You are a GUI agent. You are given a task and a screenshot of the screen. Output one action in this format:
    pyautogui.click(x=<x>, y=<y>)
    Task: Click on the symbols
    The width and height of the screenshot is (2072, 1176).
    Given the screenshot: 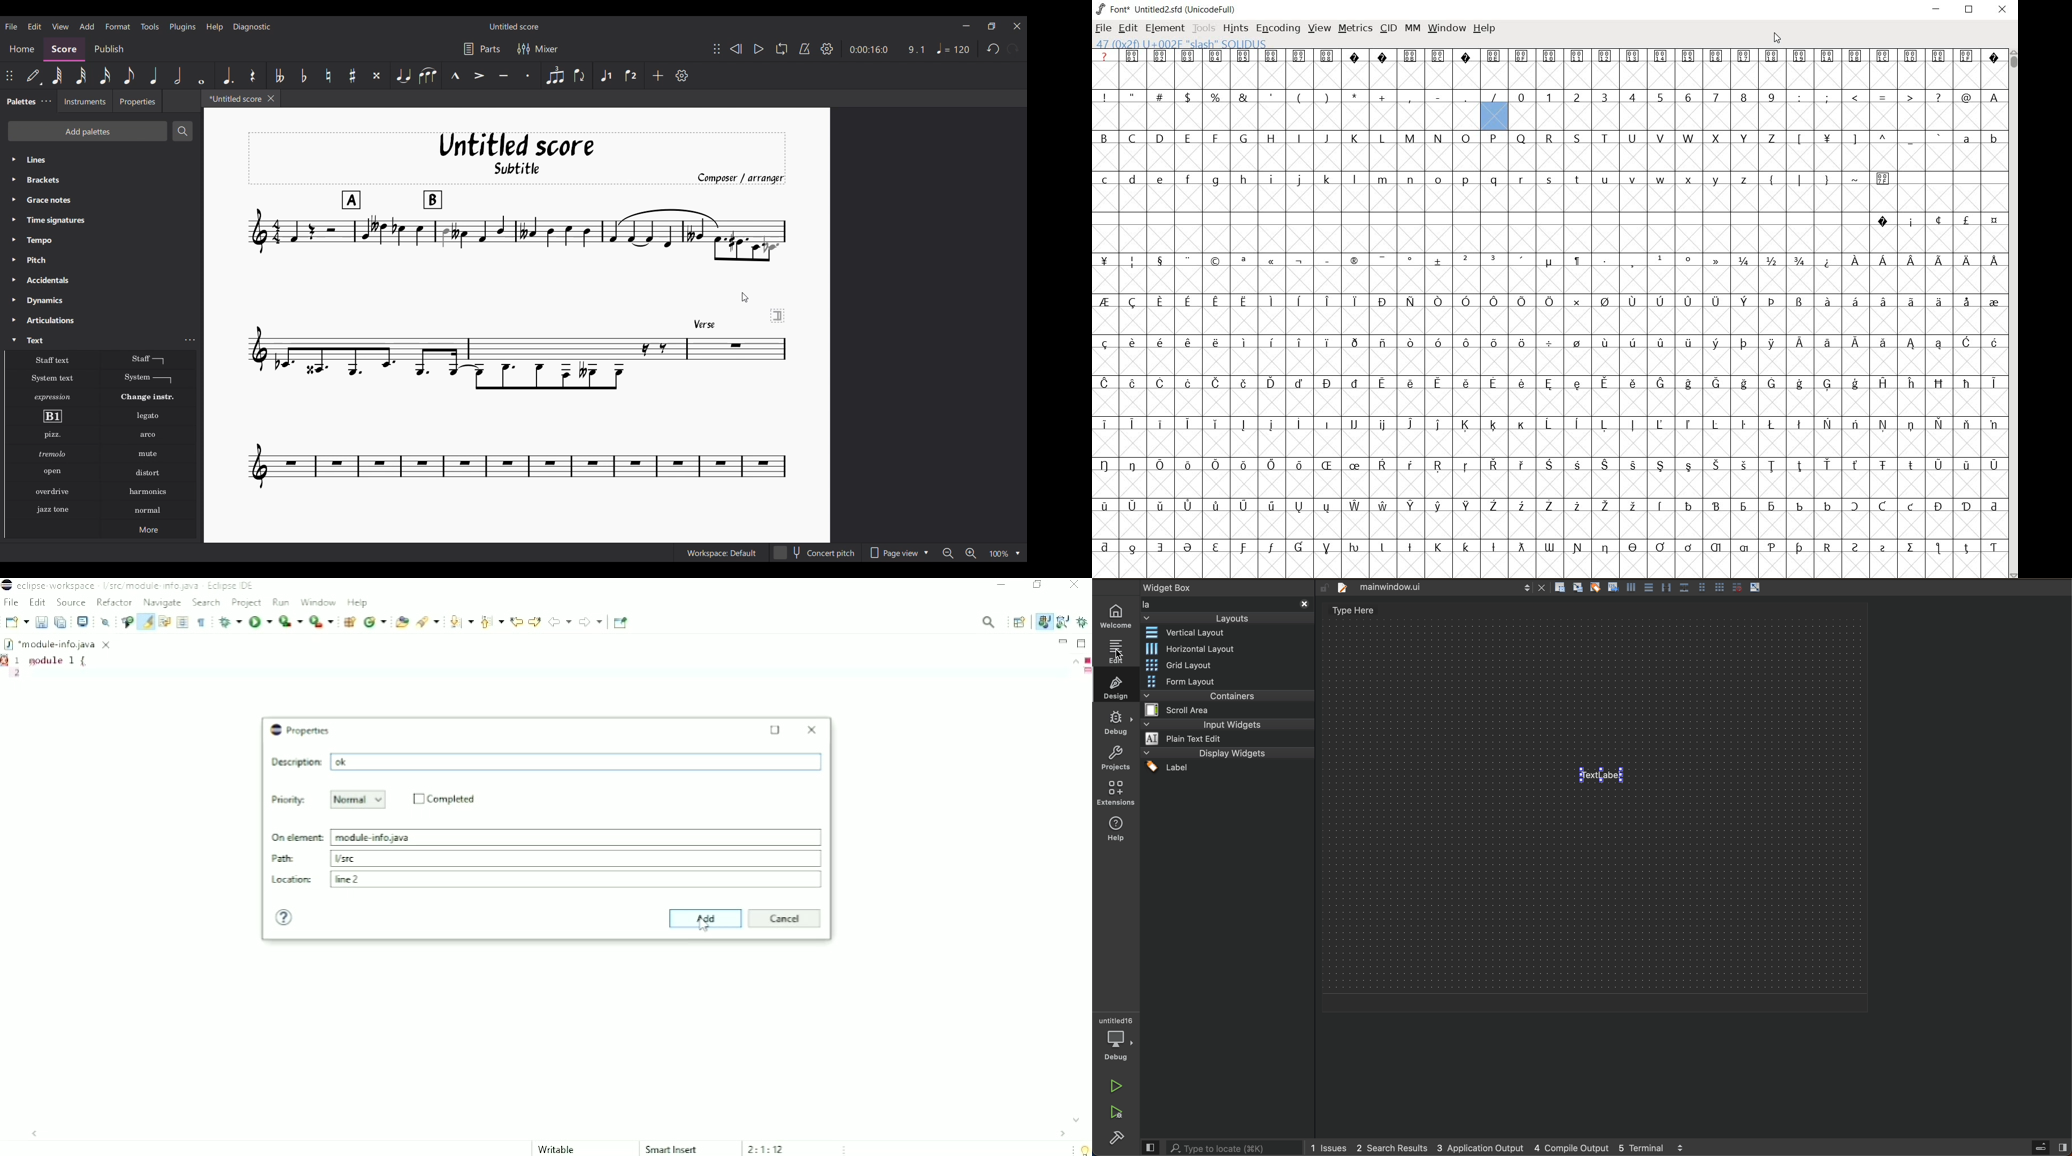 What is the action you would take?
    pyautogui.click(x=1302, y=96)
    